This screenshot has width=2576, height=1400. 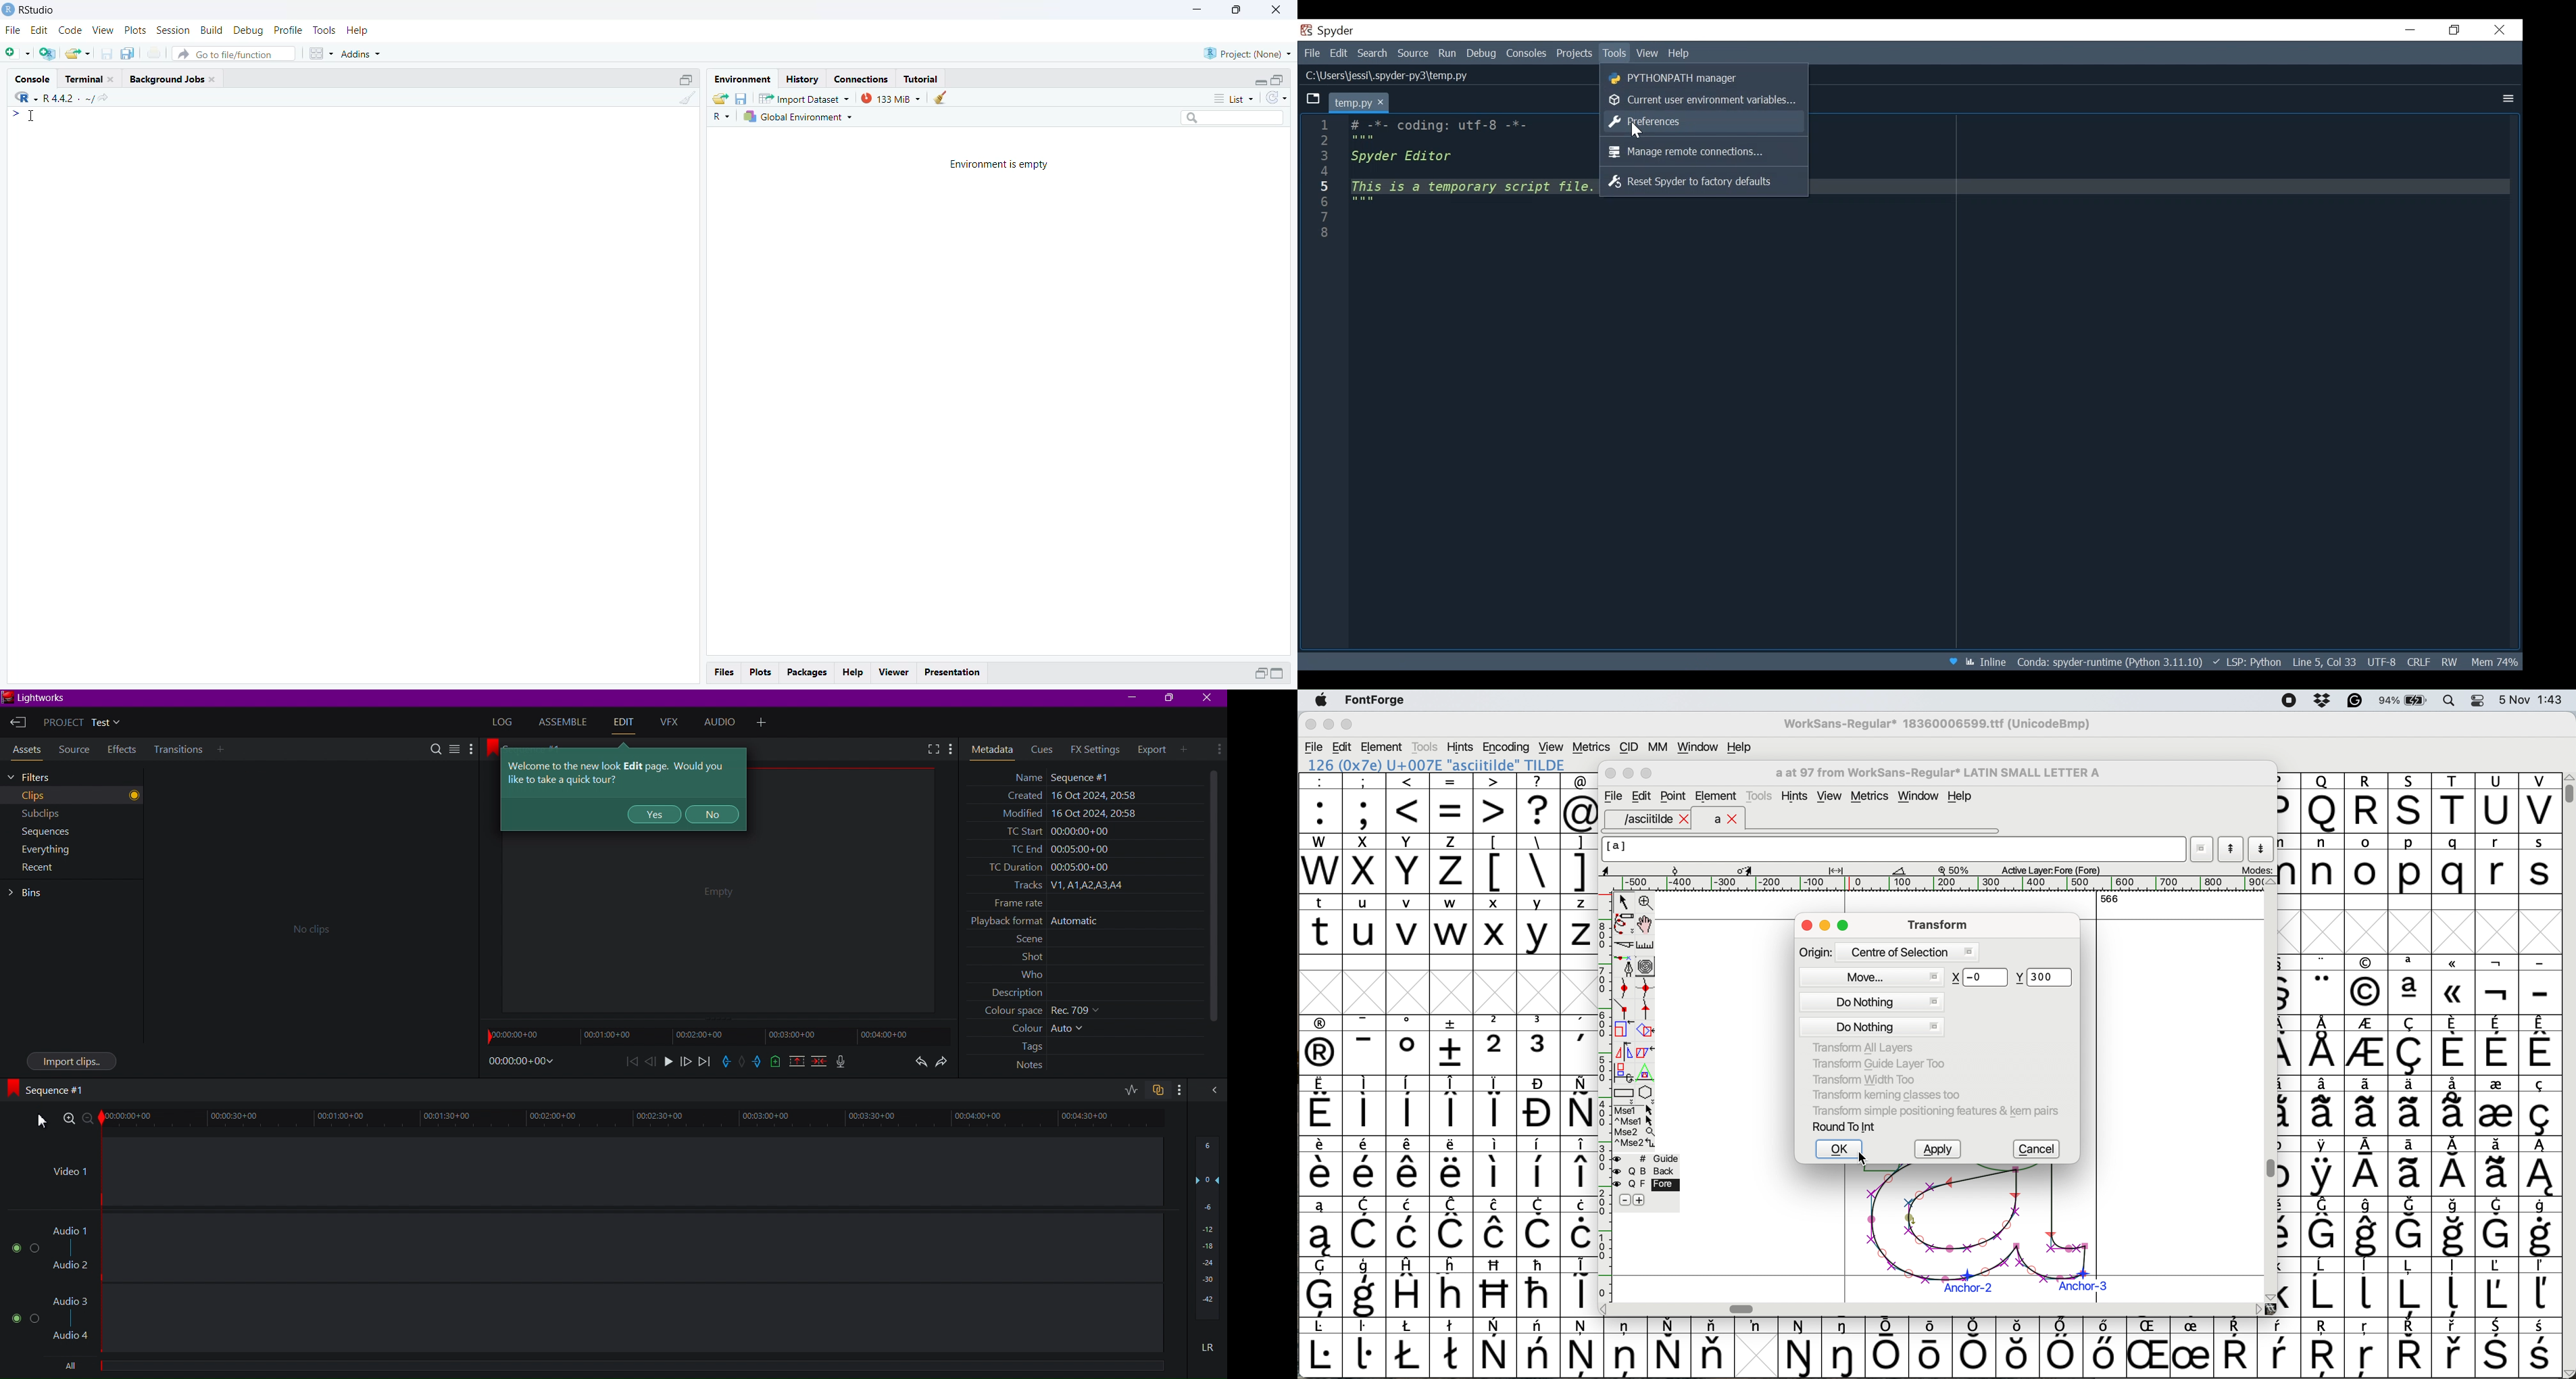 What do you see at coordinates (1760, 869) in the screenshot?
I see `glyph details` at bounding box center [1760, 869].